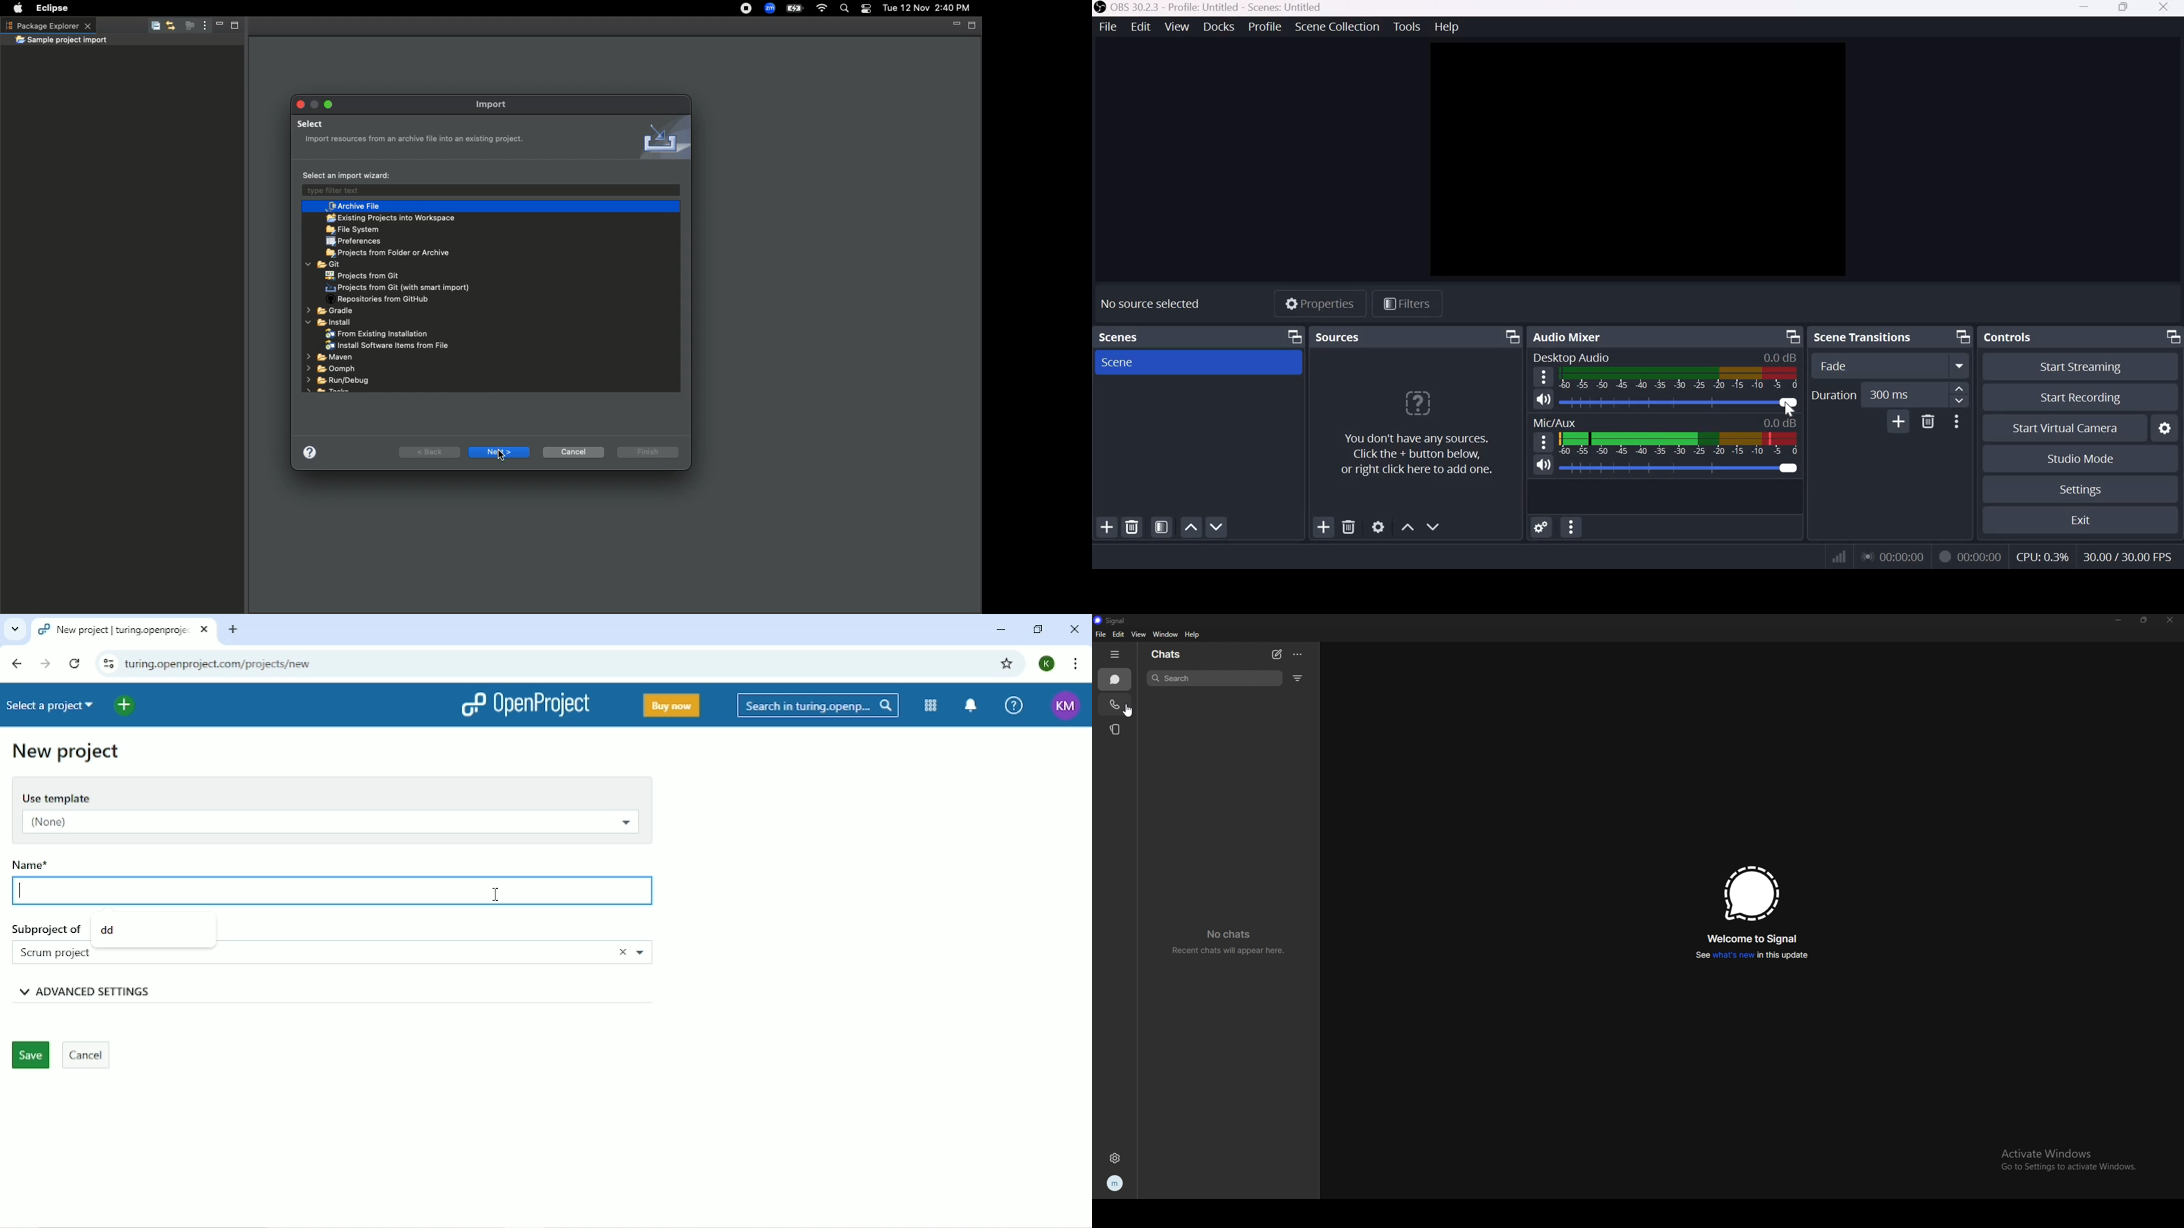  Describe the element at coordinates (2079, 460) in the screenshot. I see `Studio Mode` at that location.